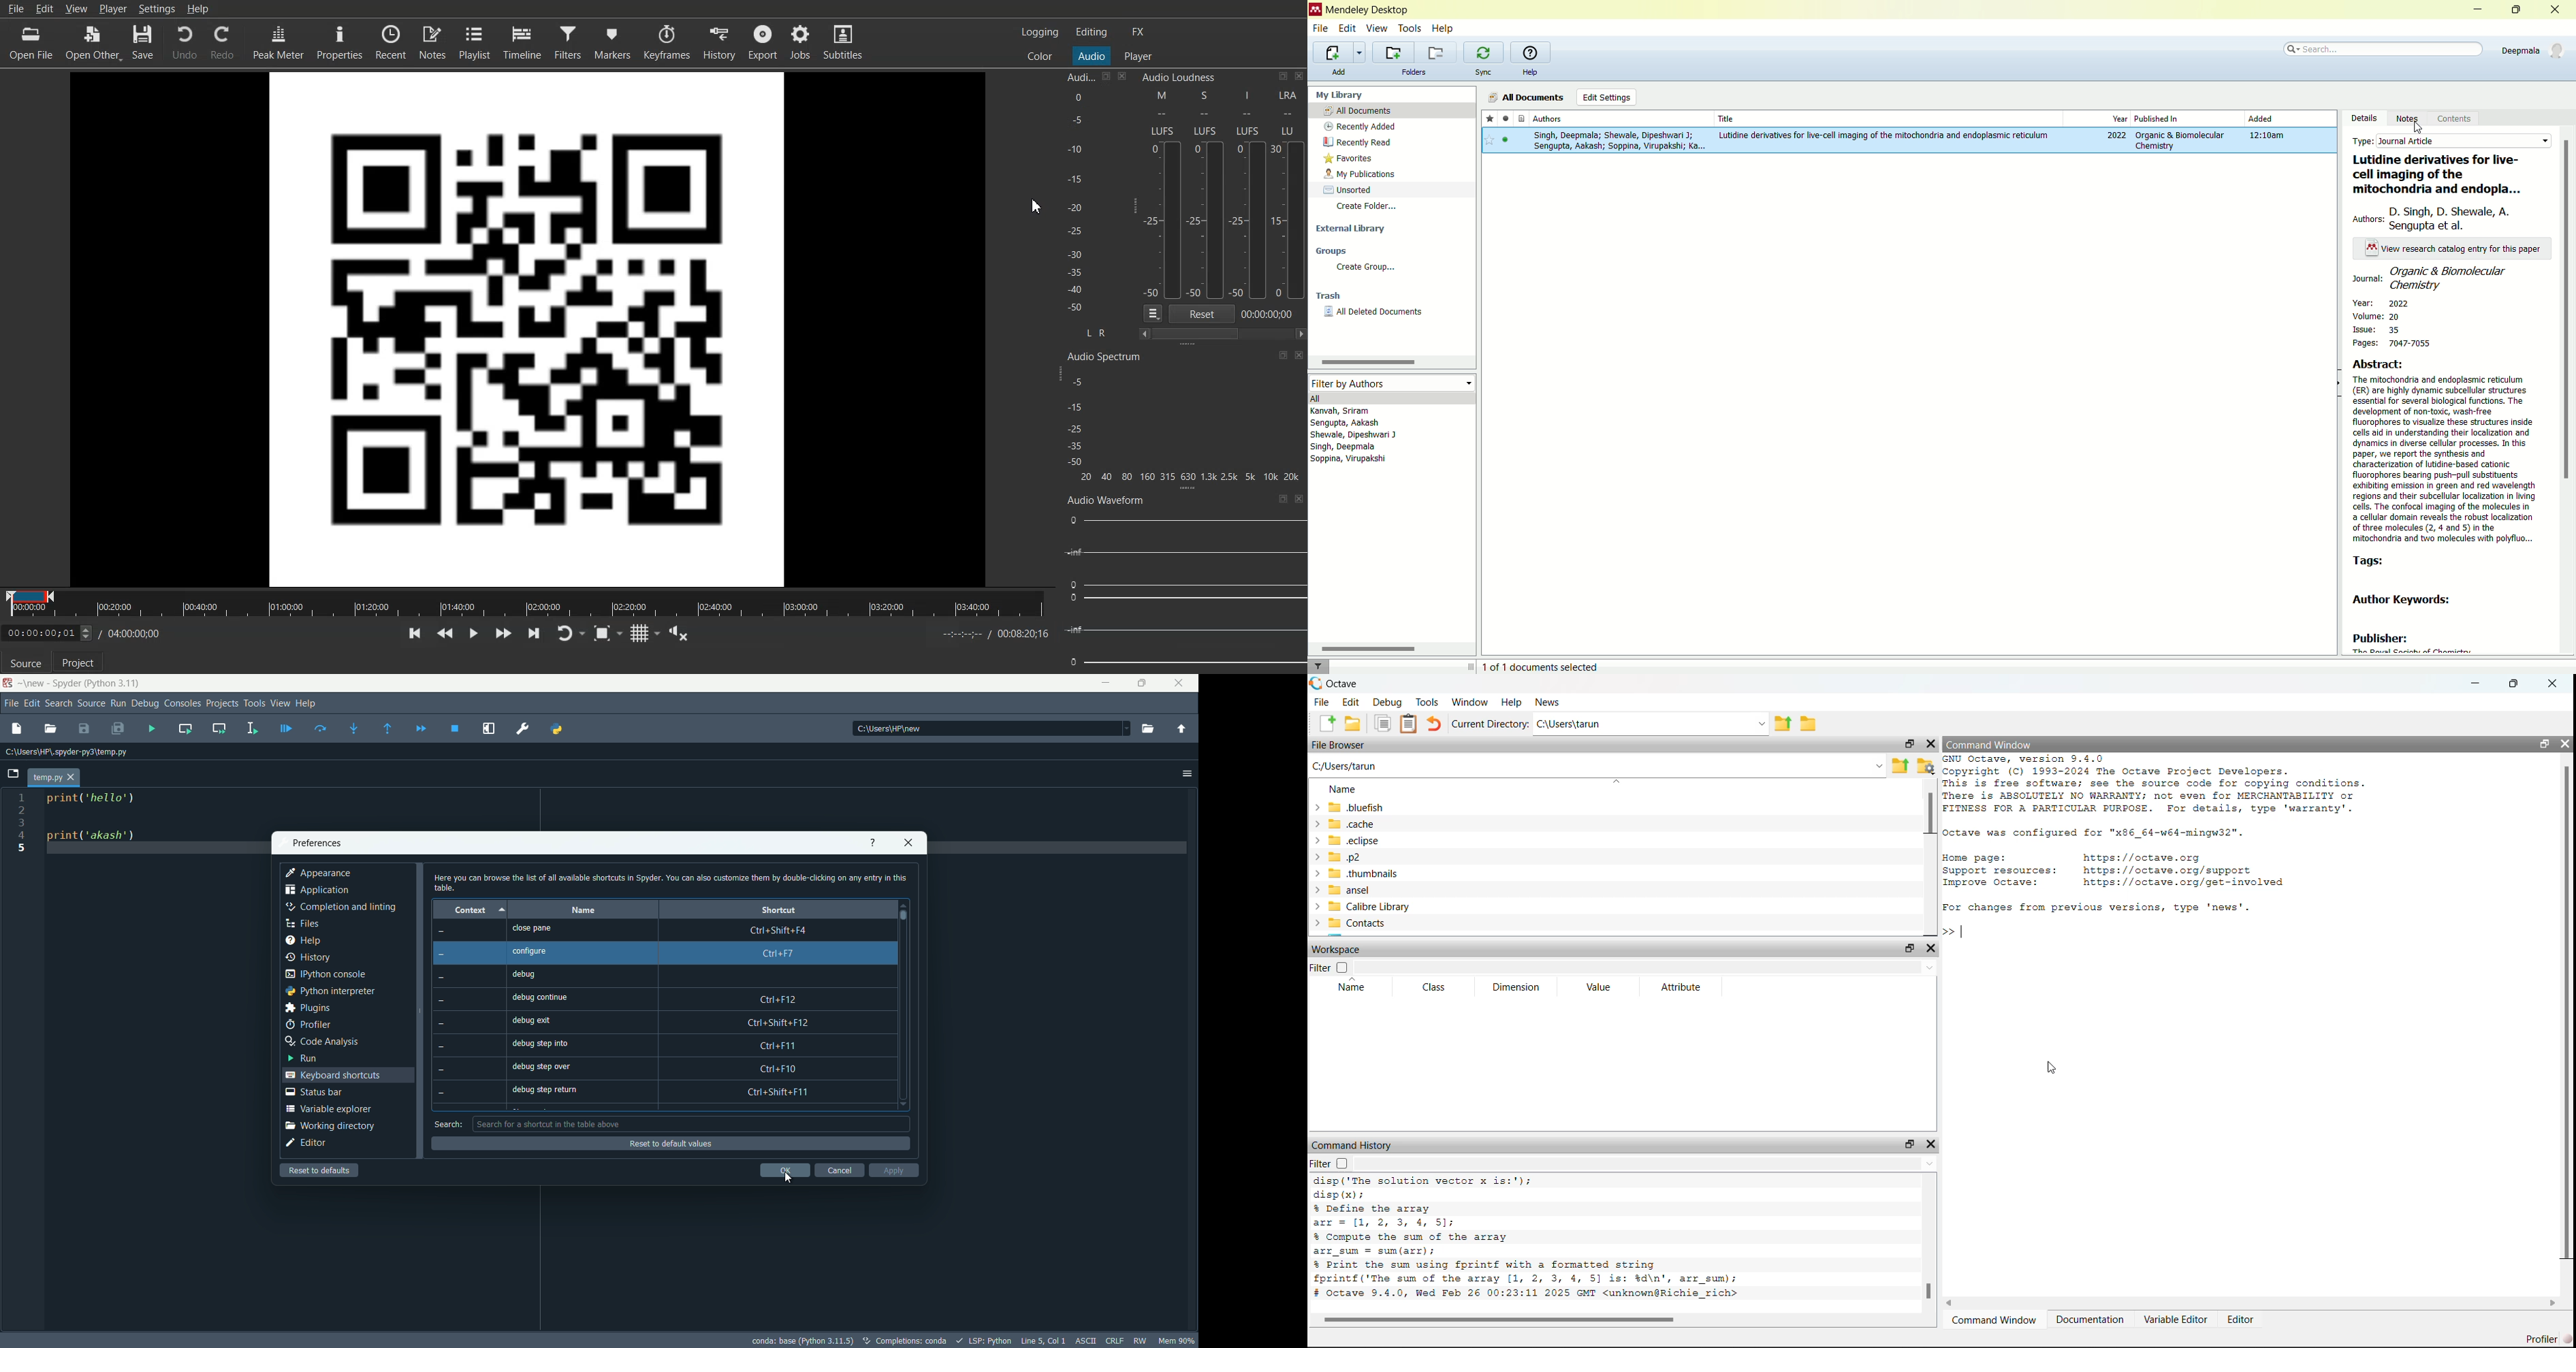  What do you see at coordinates (306, 1008) in the screenshot?
I see `plugins` at bounding box center [306, 1008].